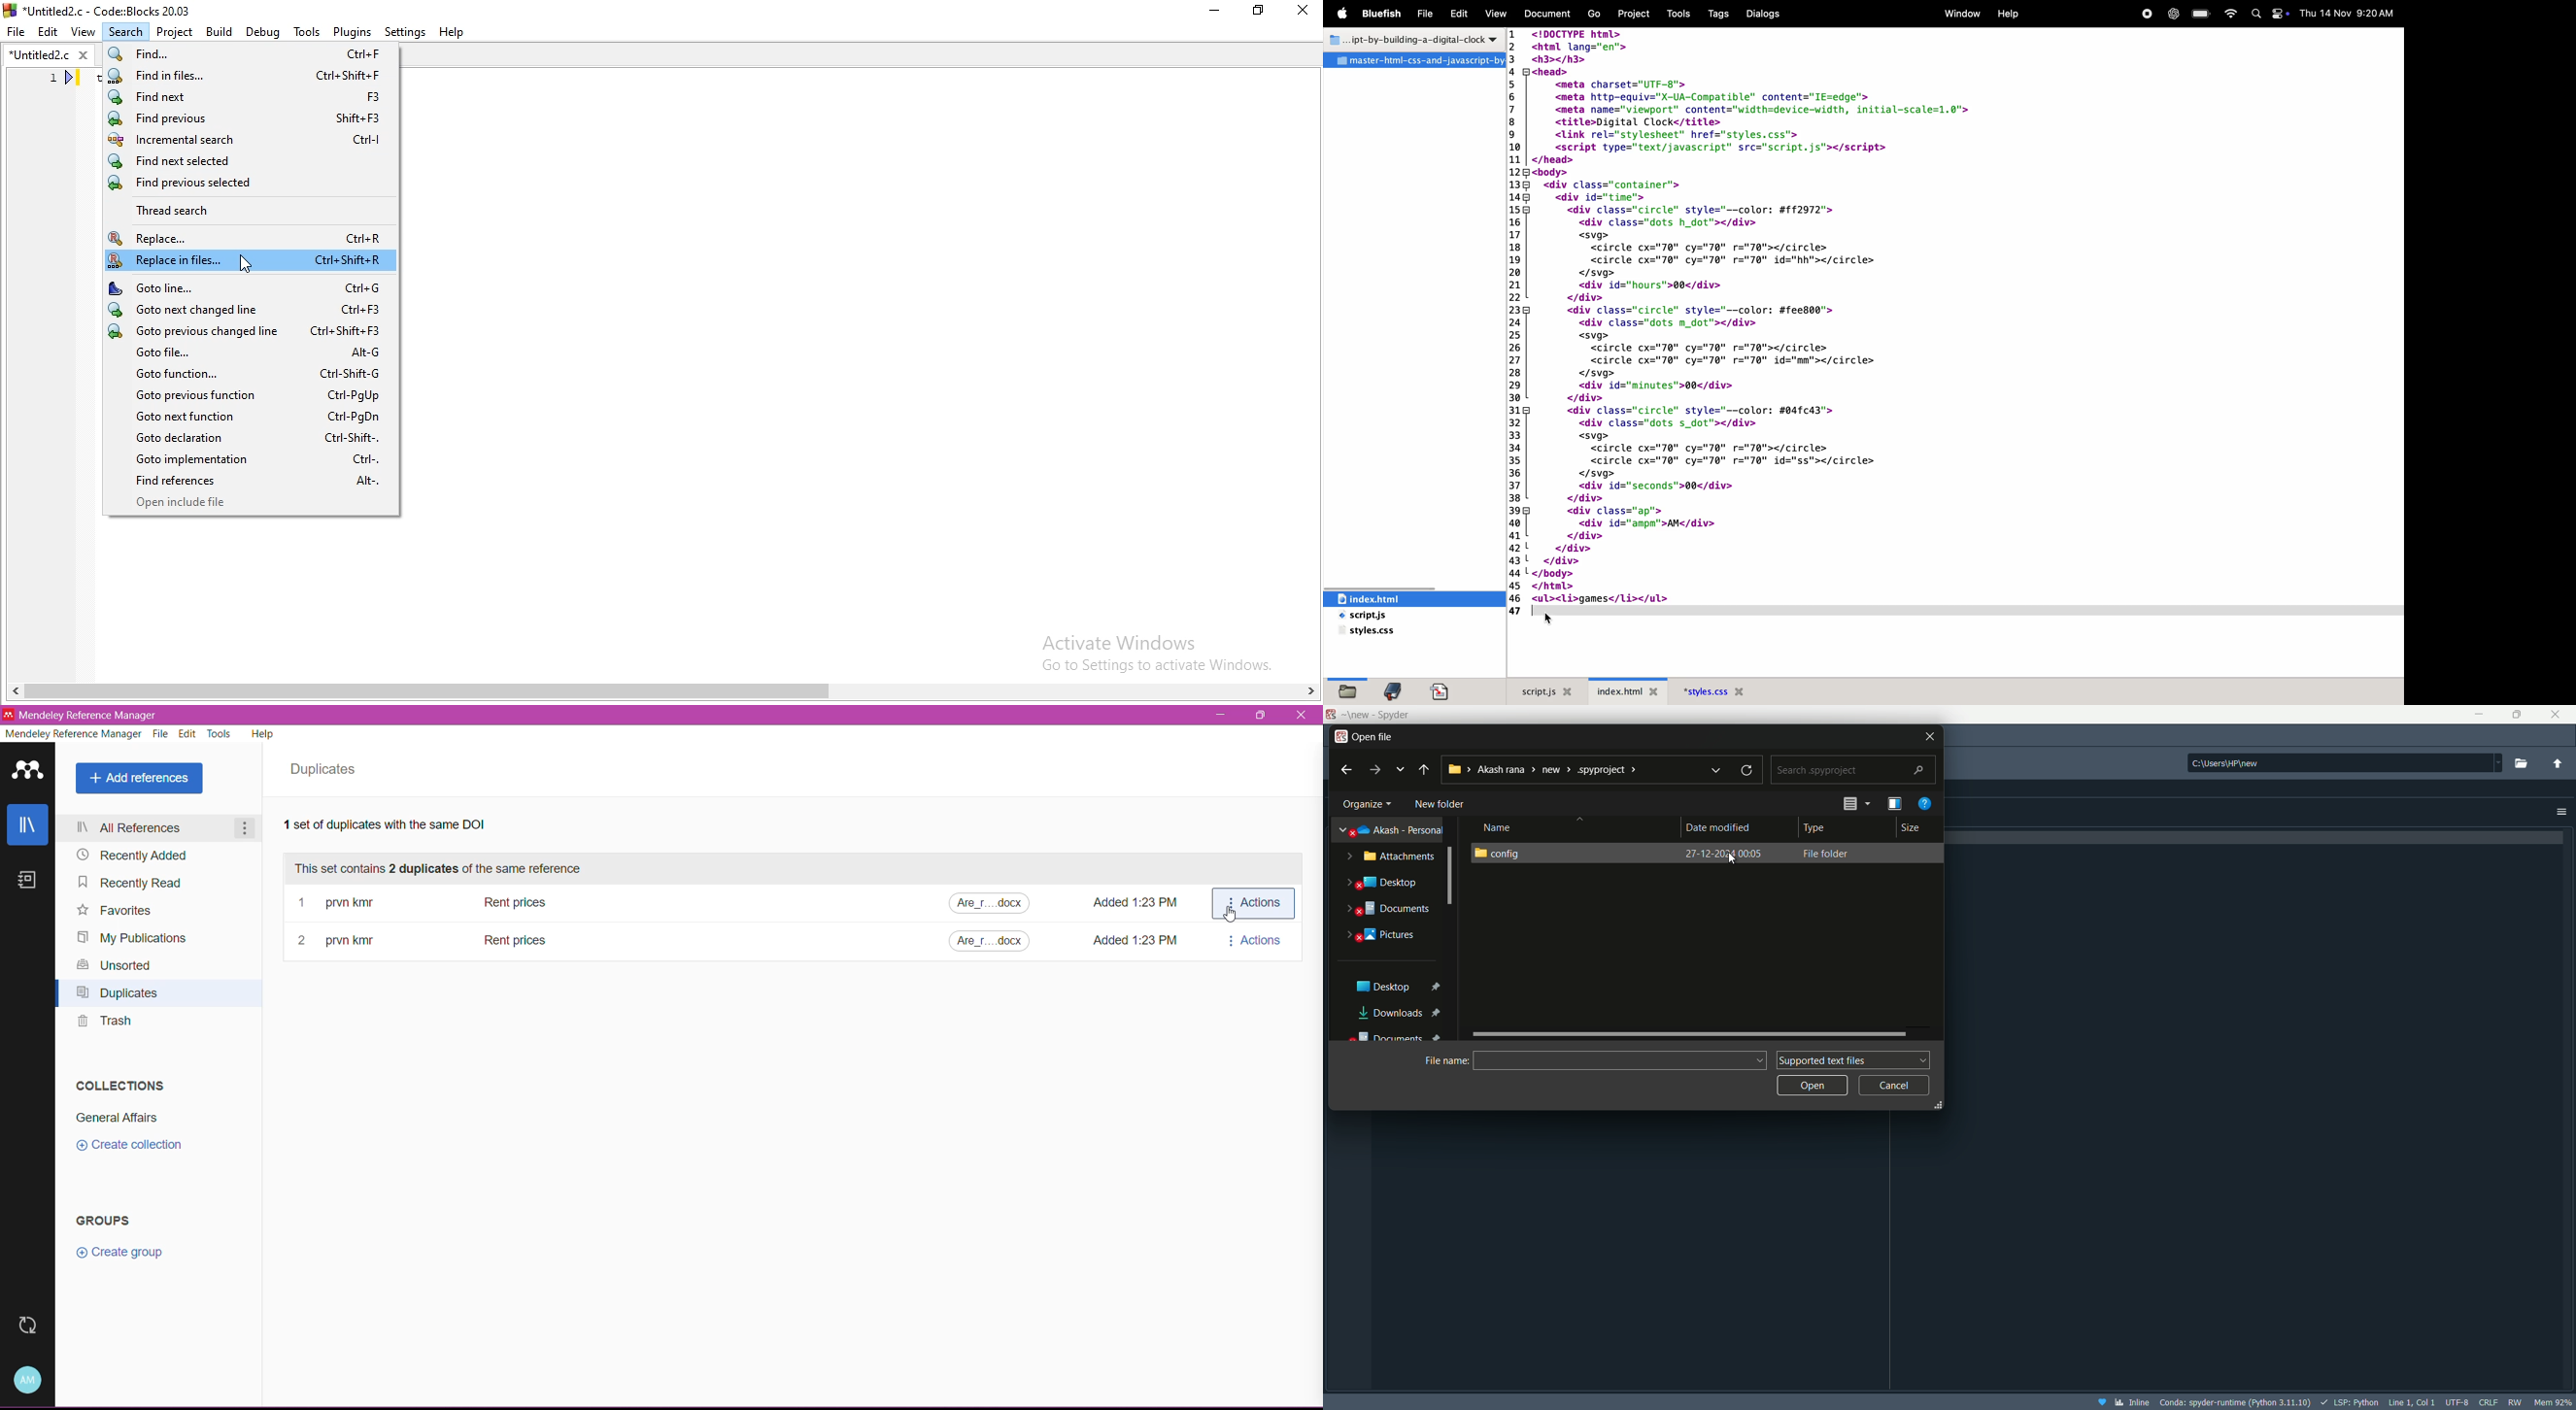 Image resolution: width=2576 pixels, height=1428 pixels. I want to click on memory usage, so click(2553, 1403).